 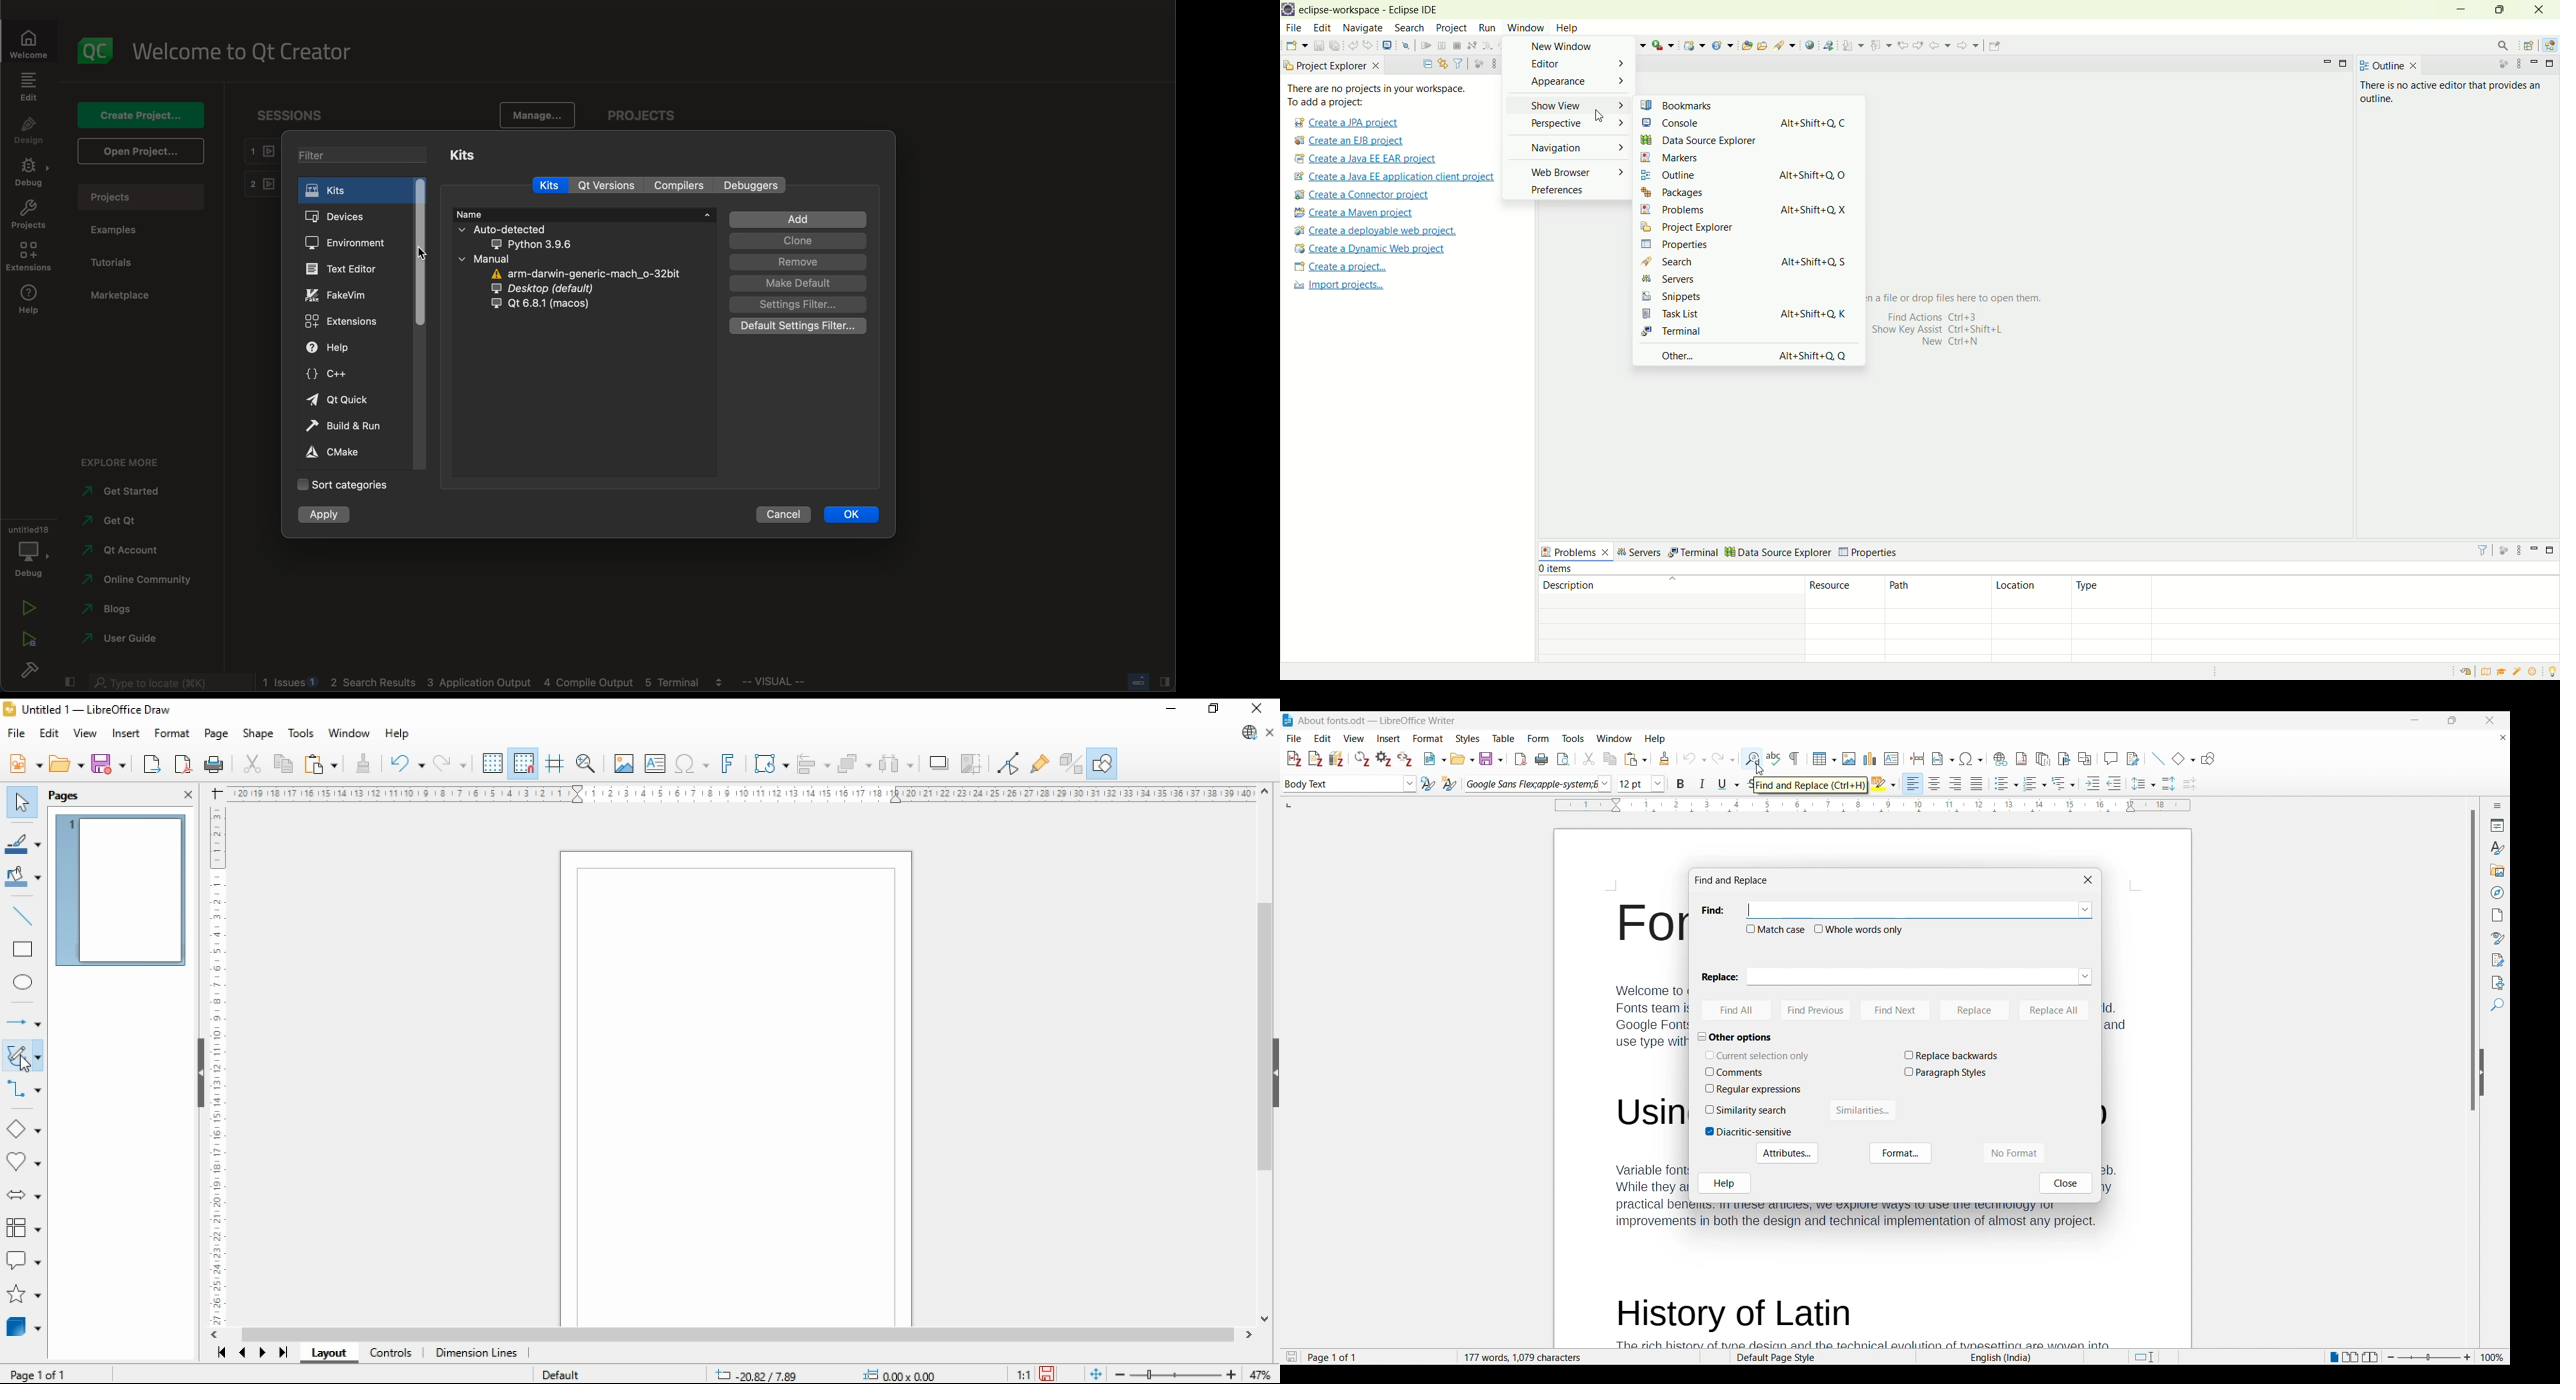 I want to click on web browser, so click(x=1567, y=174).